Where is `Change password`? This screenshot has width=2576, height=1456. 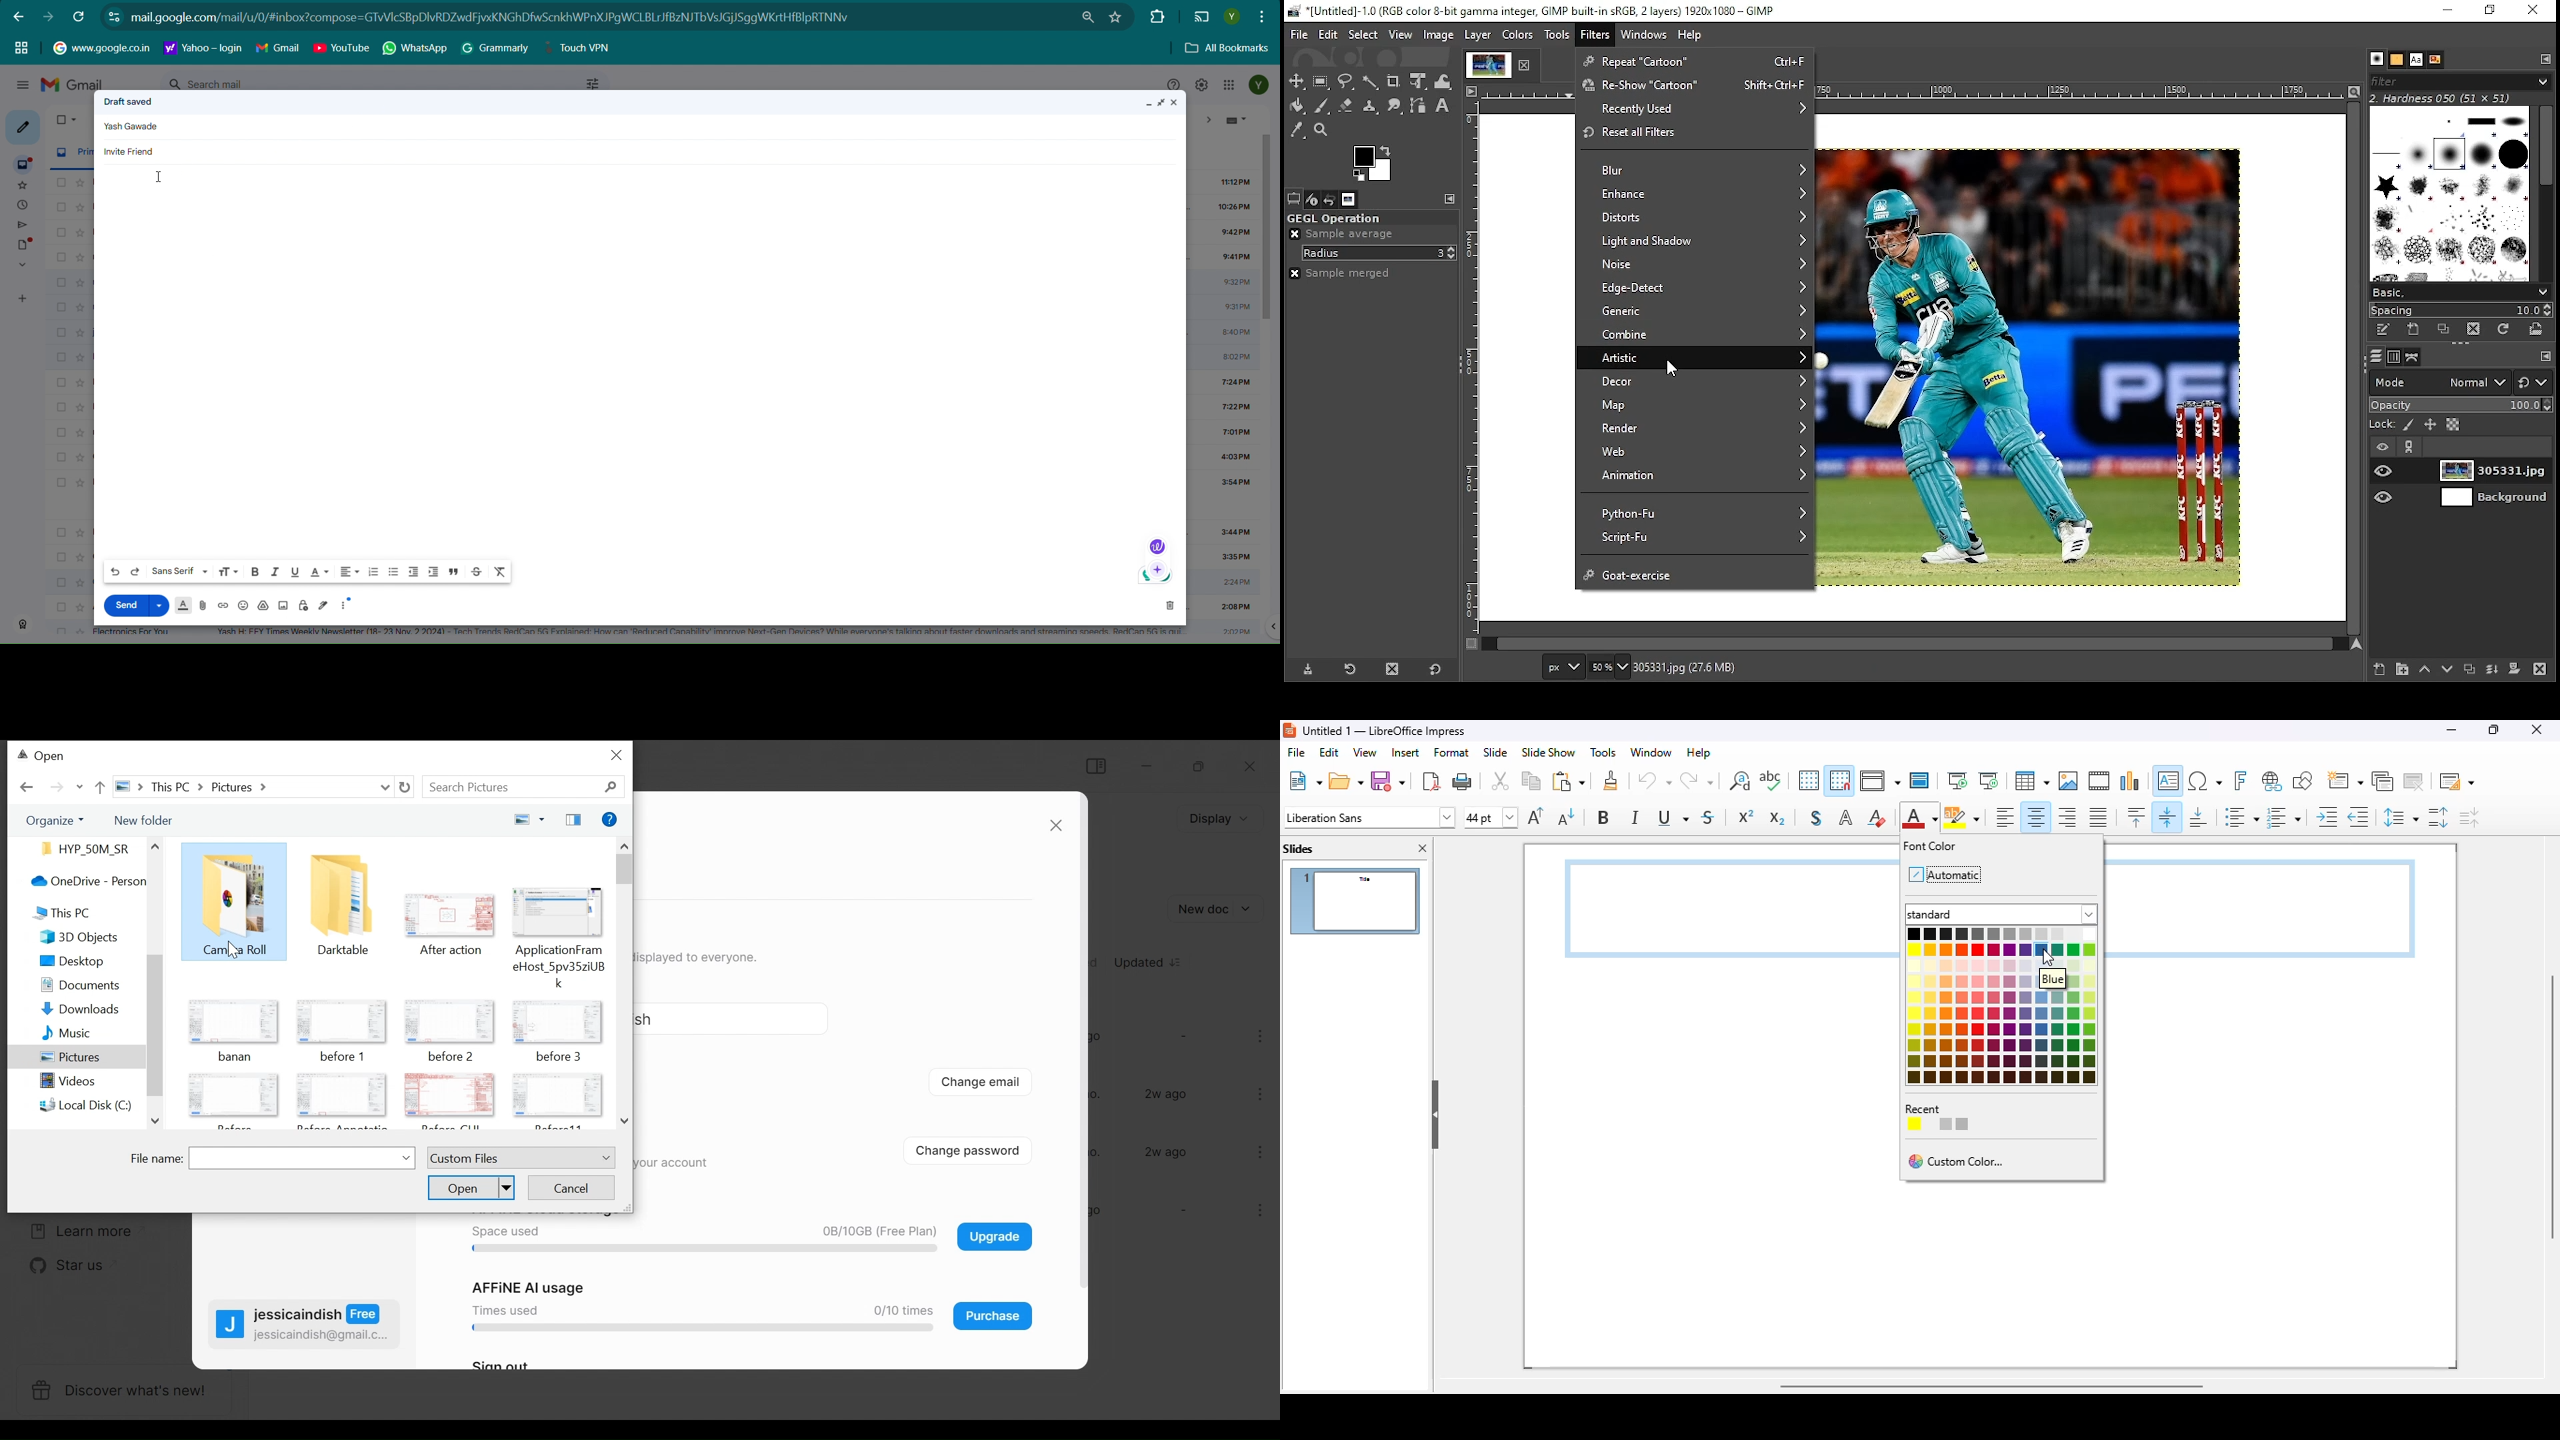 Change password is located at coordinates (977, 1149).